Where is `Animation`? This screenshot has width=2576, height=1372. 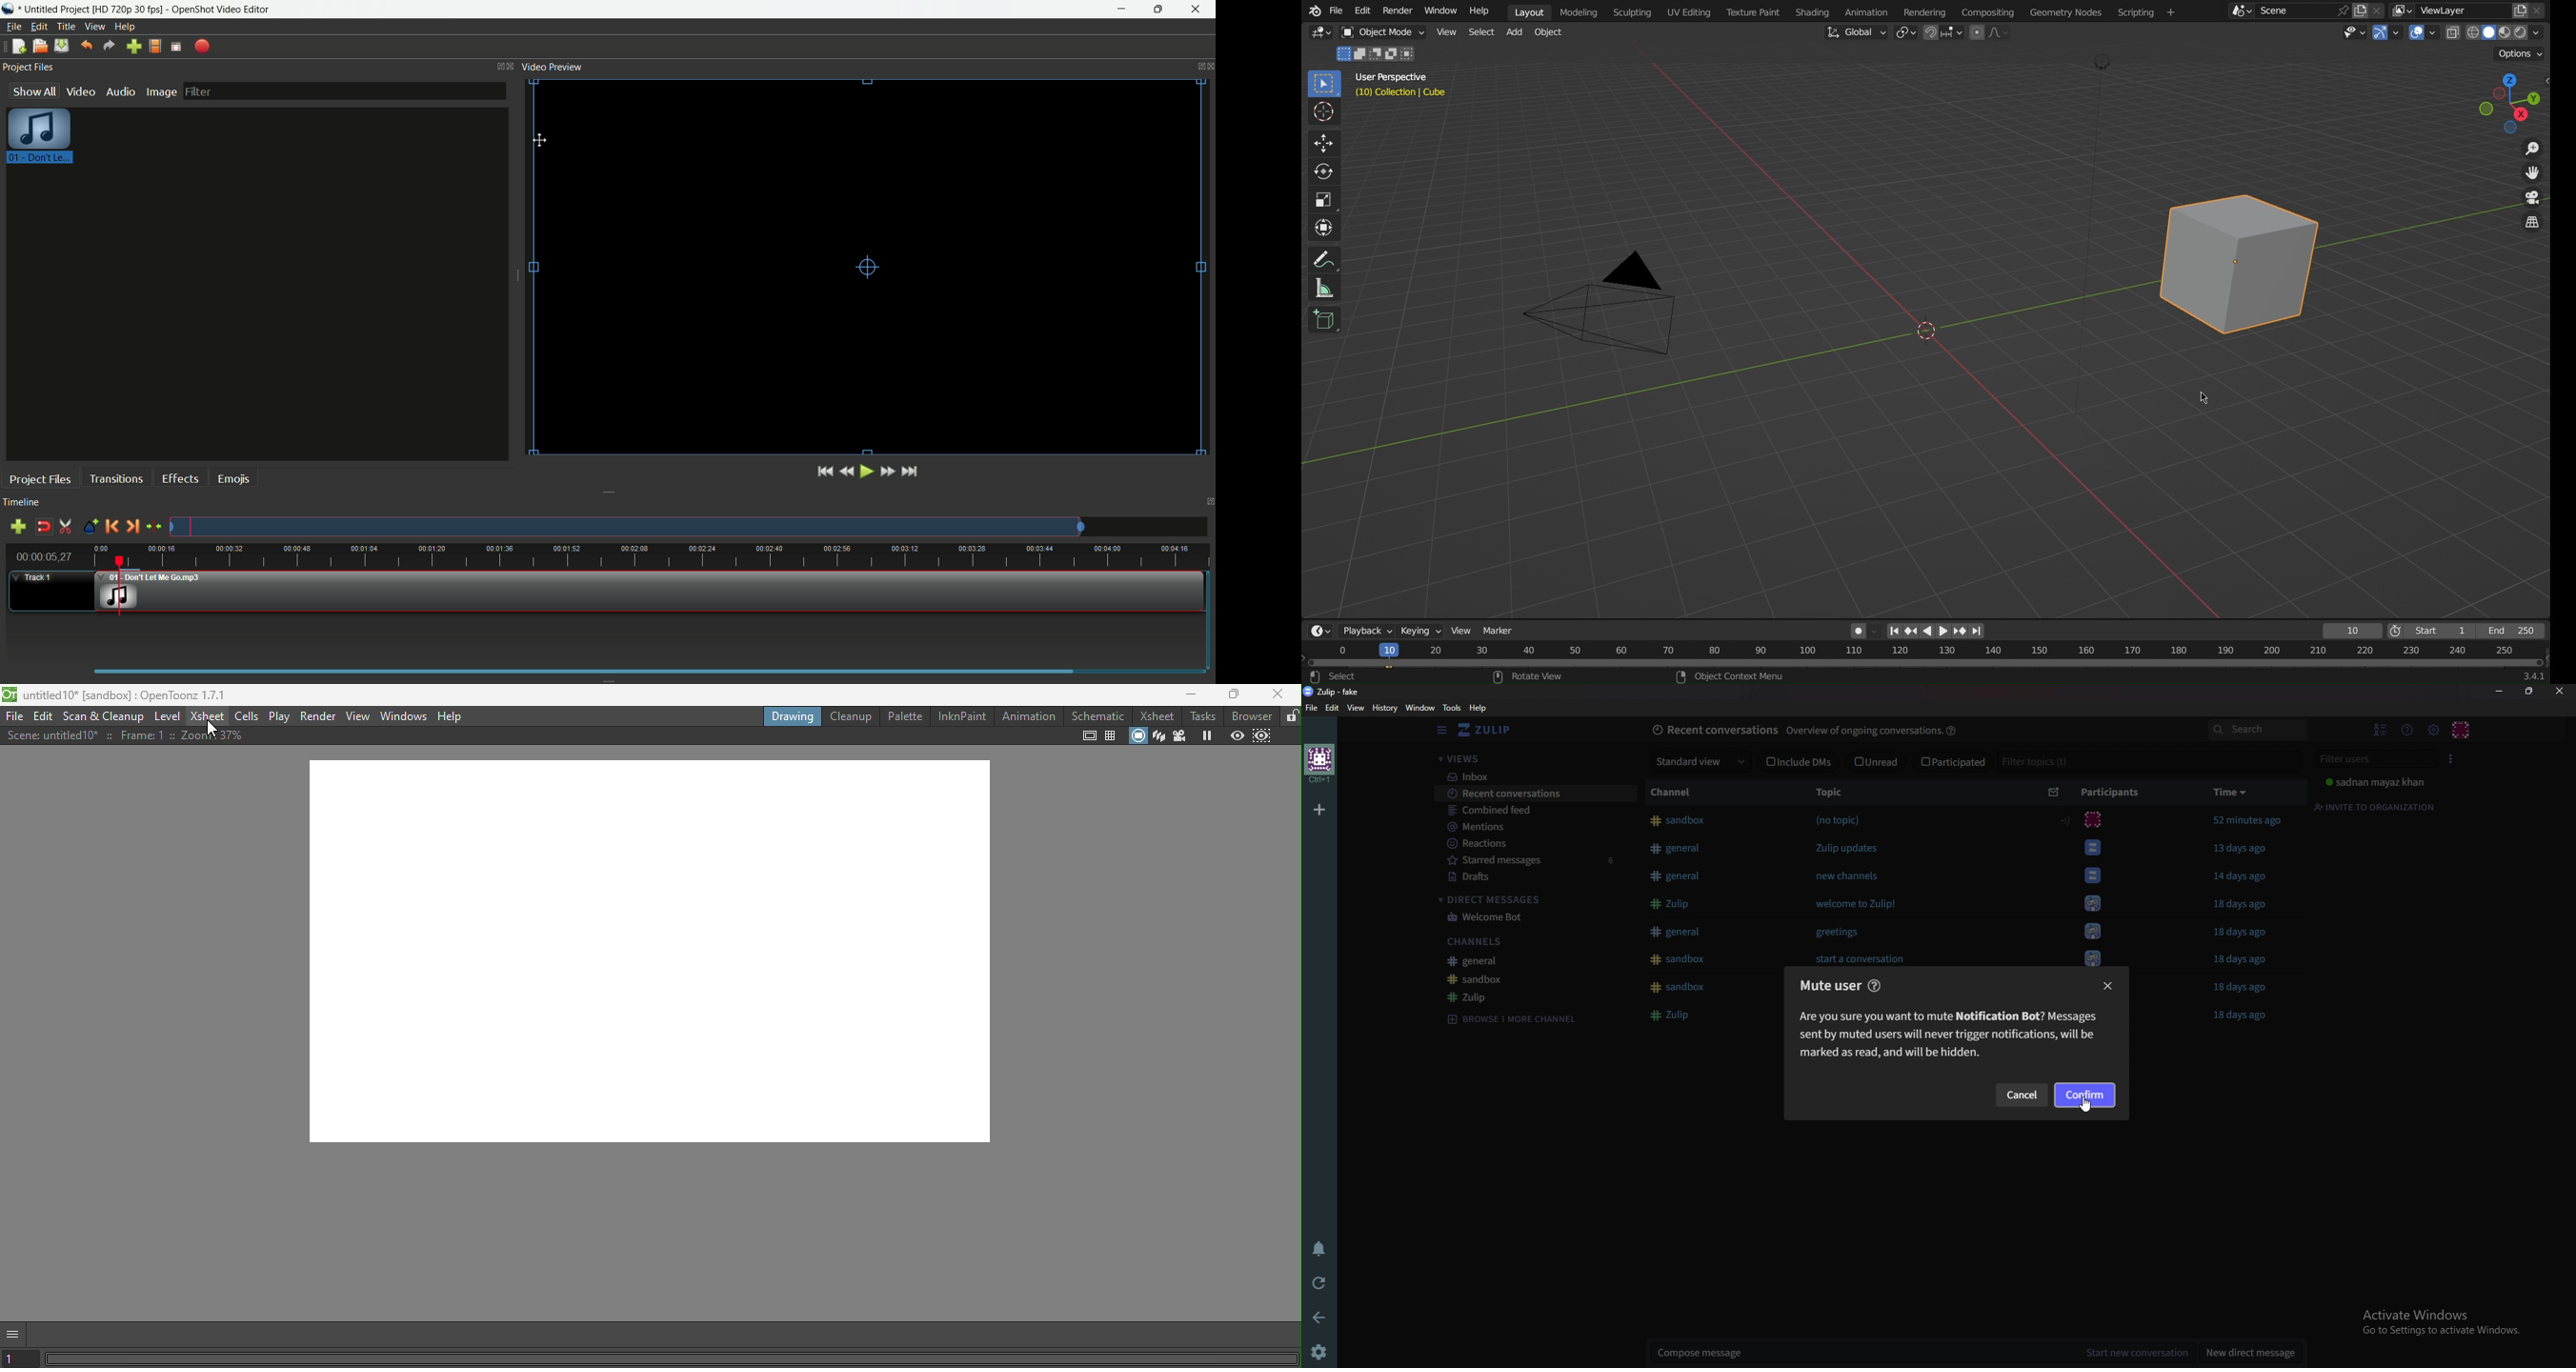 Animation is located at coordinates (1878, 10).